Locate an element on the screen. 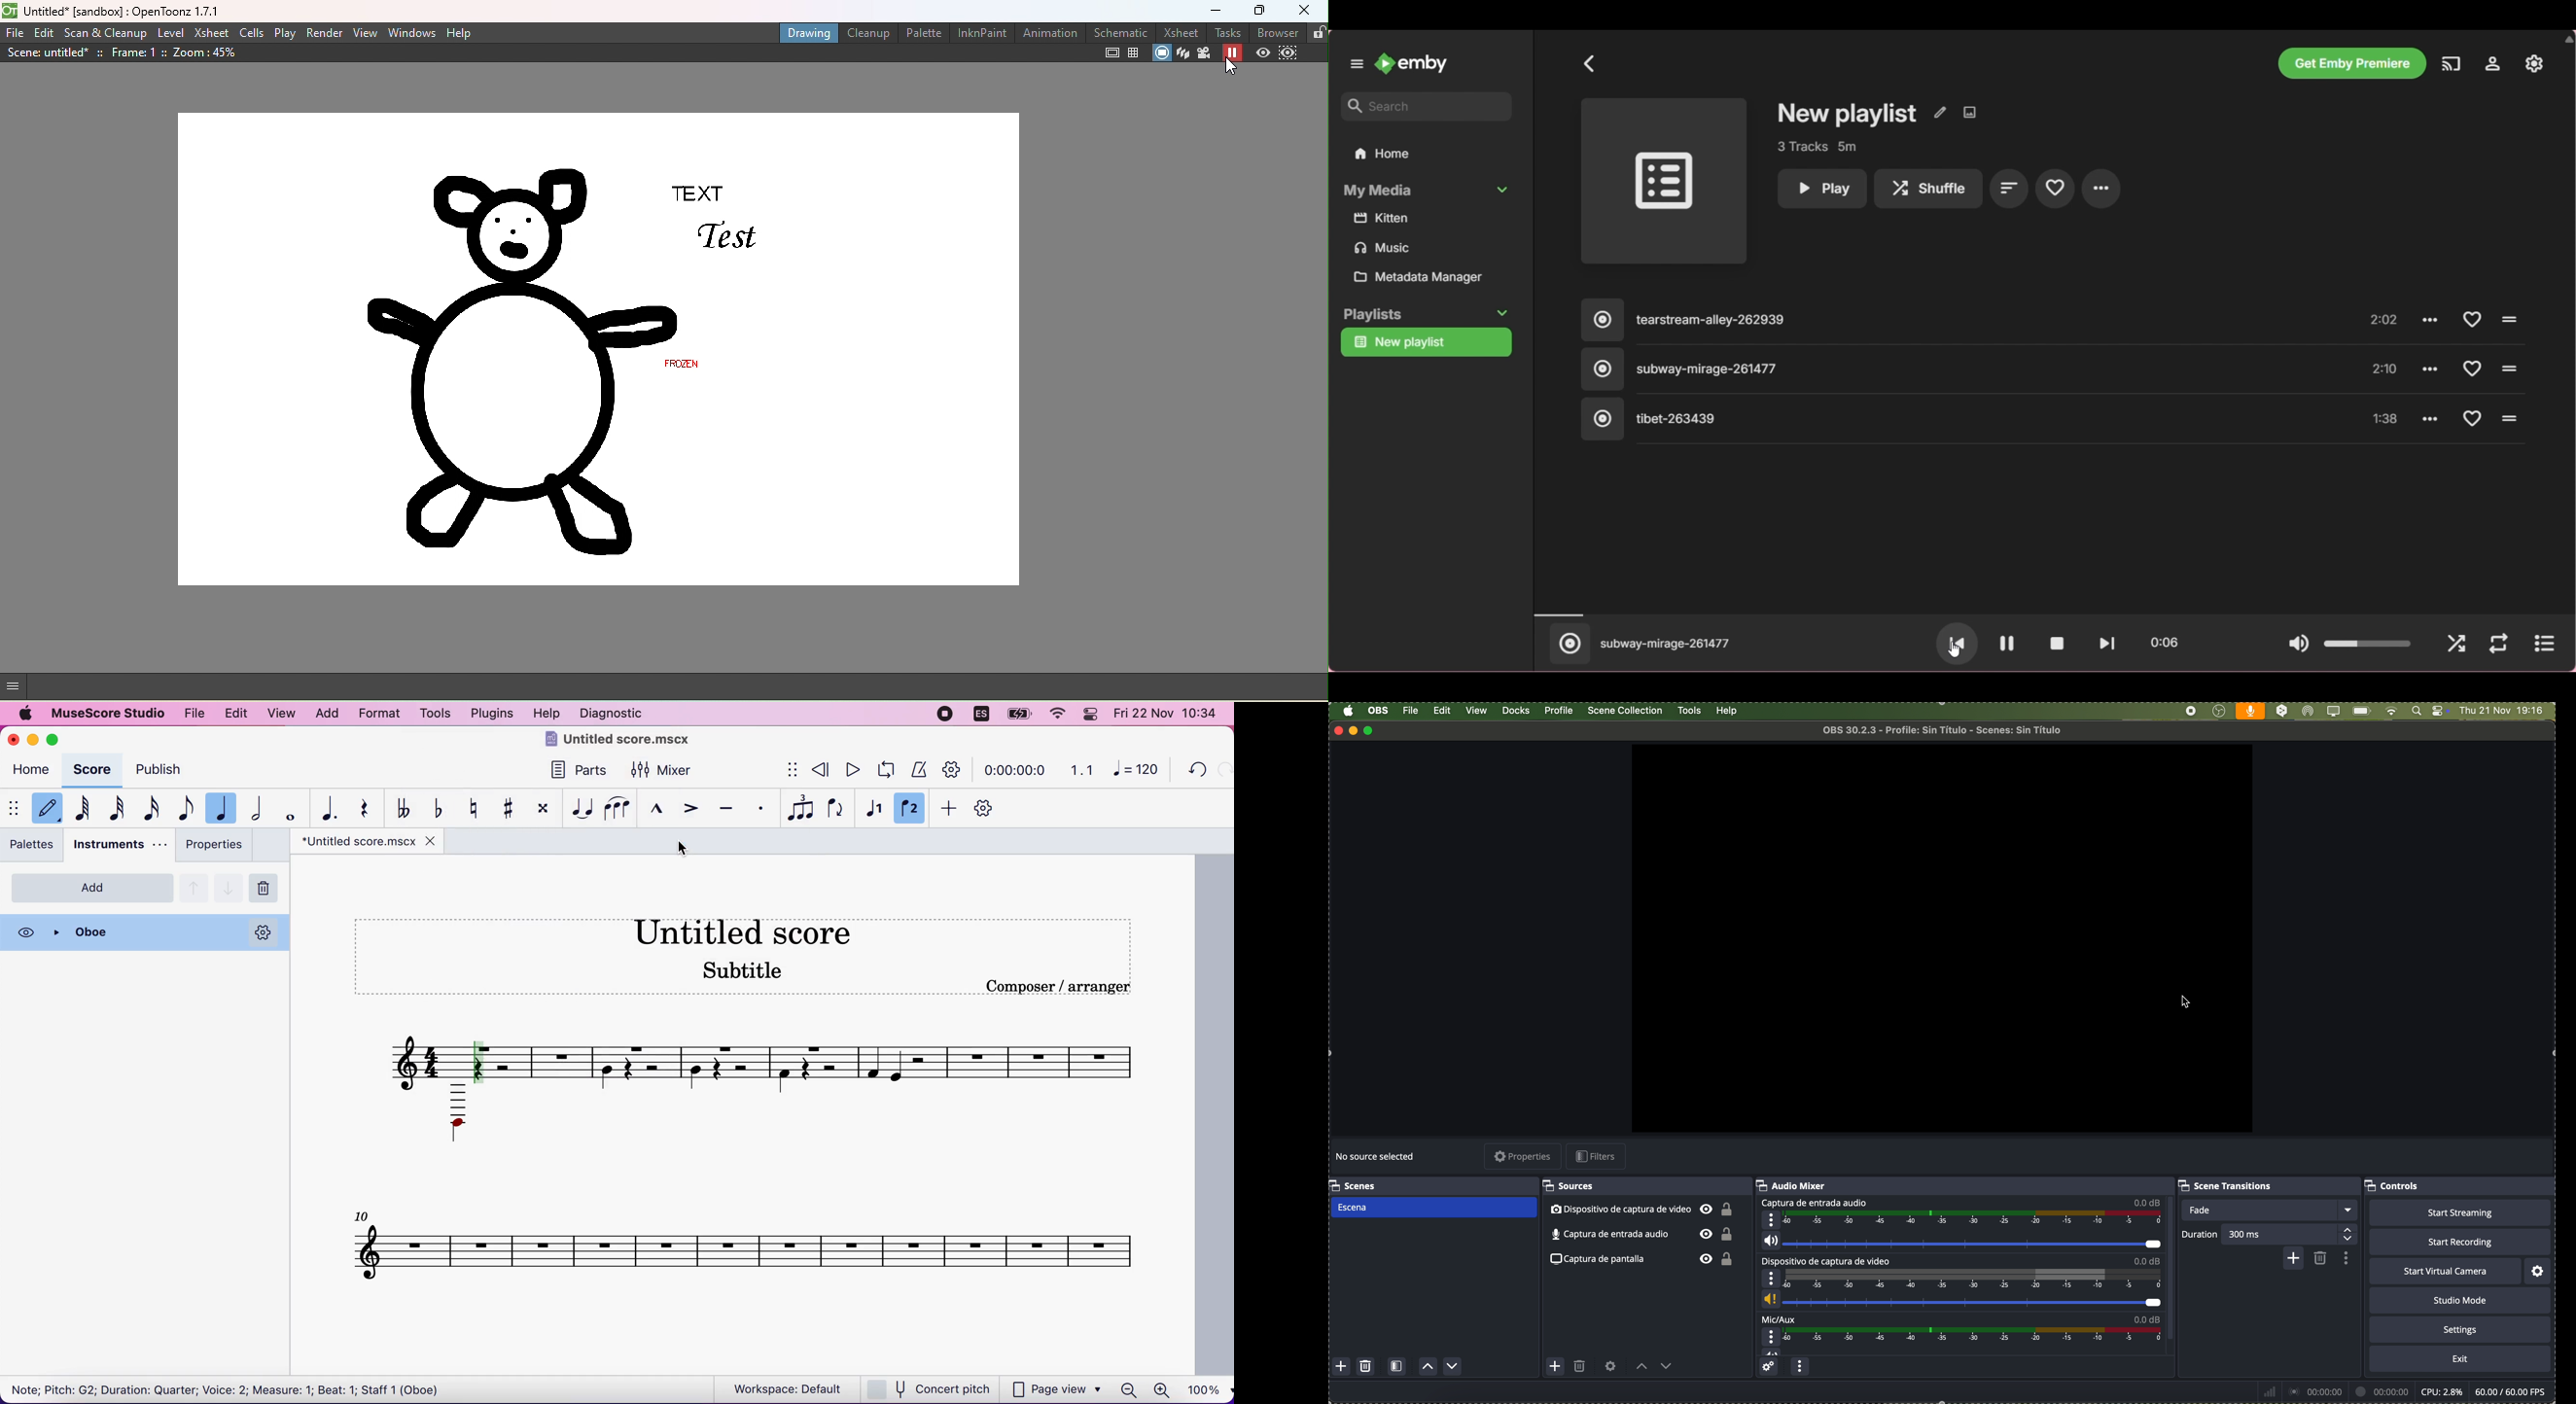 This screenshot has height=1428, width=2576. filters is located at coordinates (1598, 1156).